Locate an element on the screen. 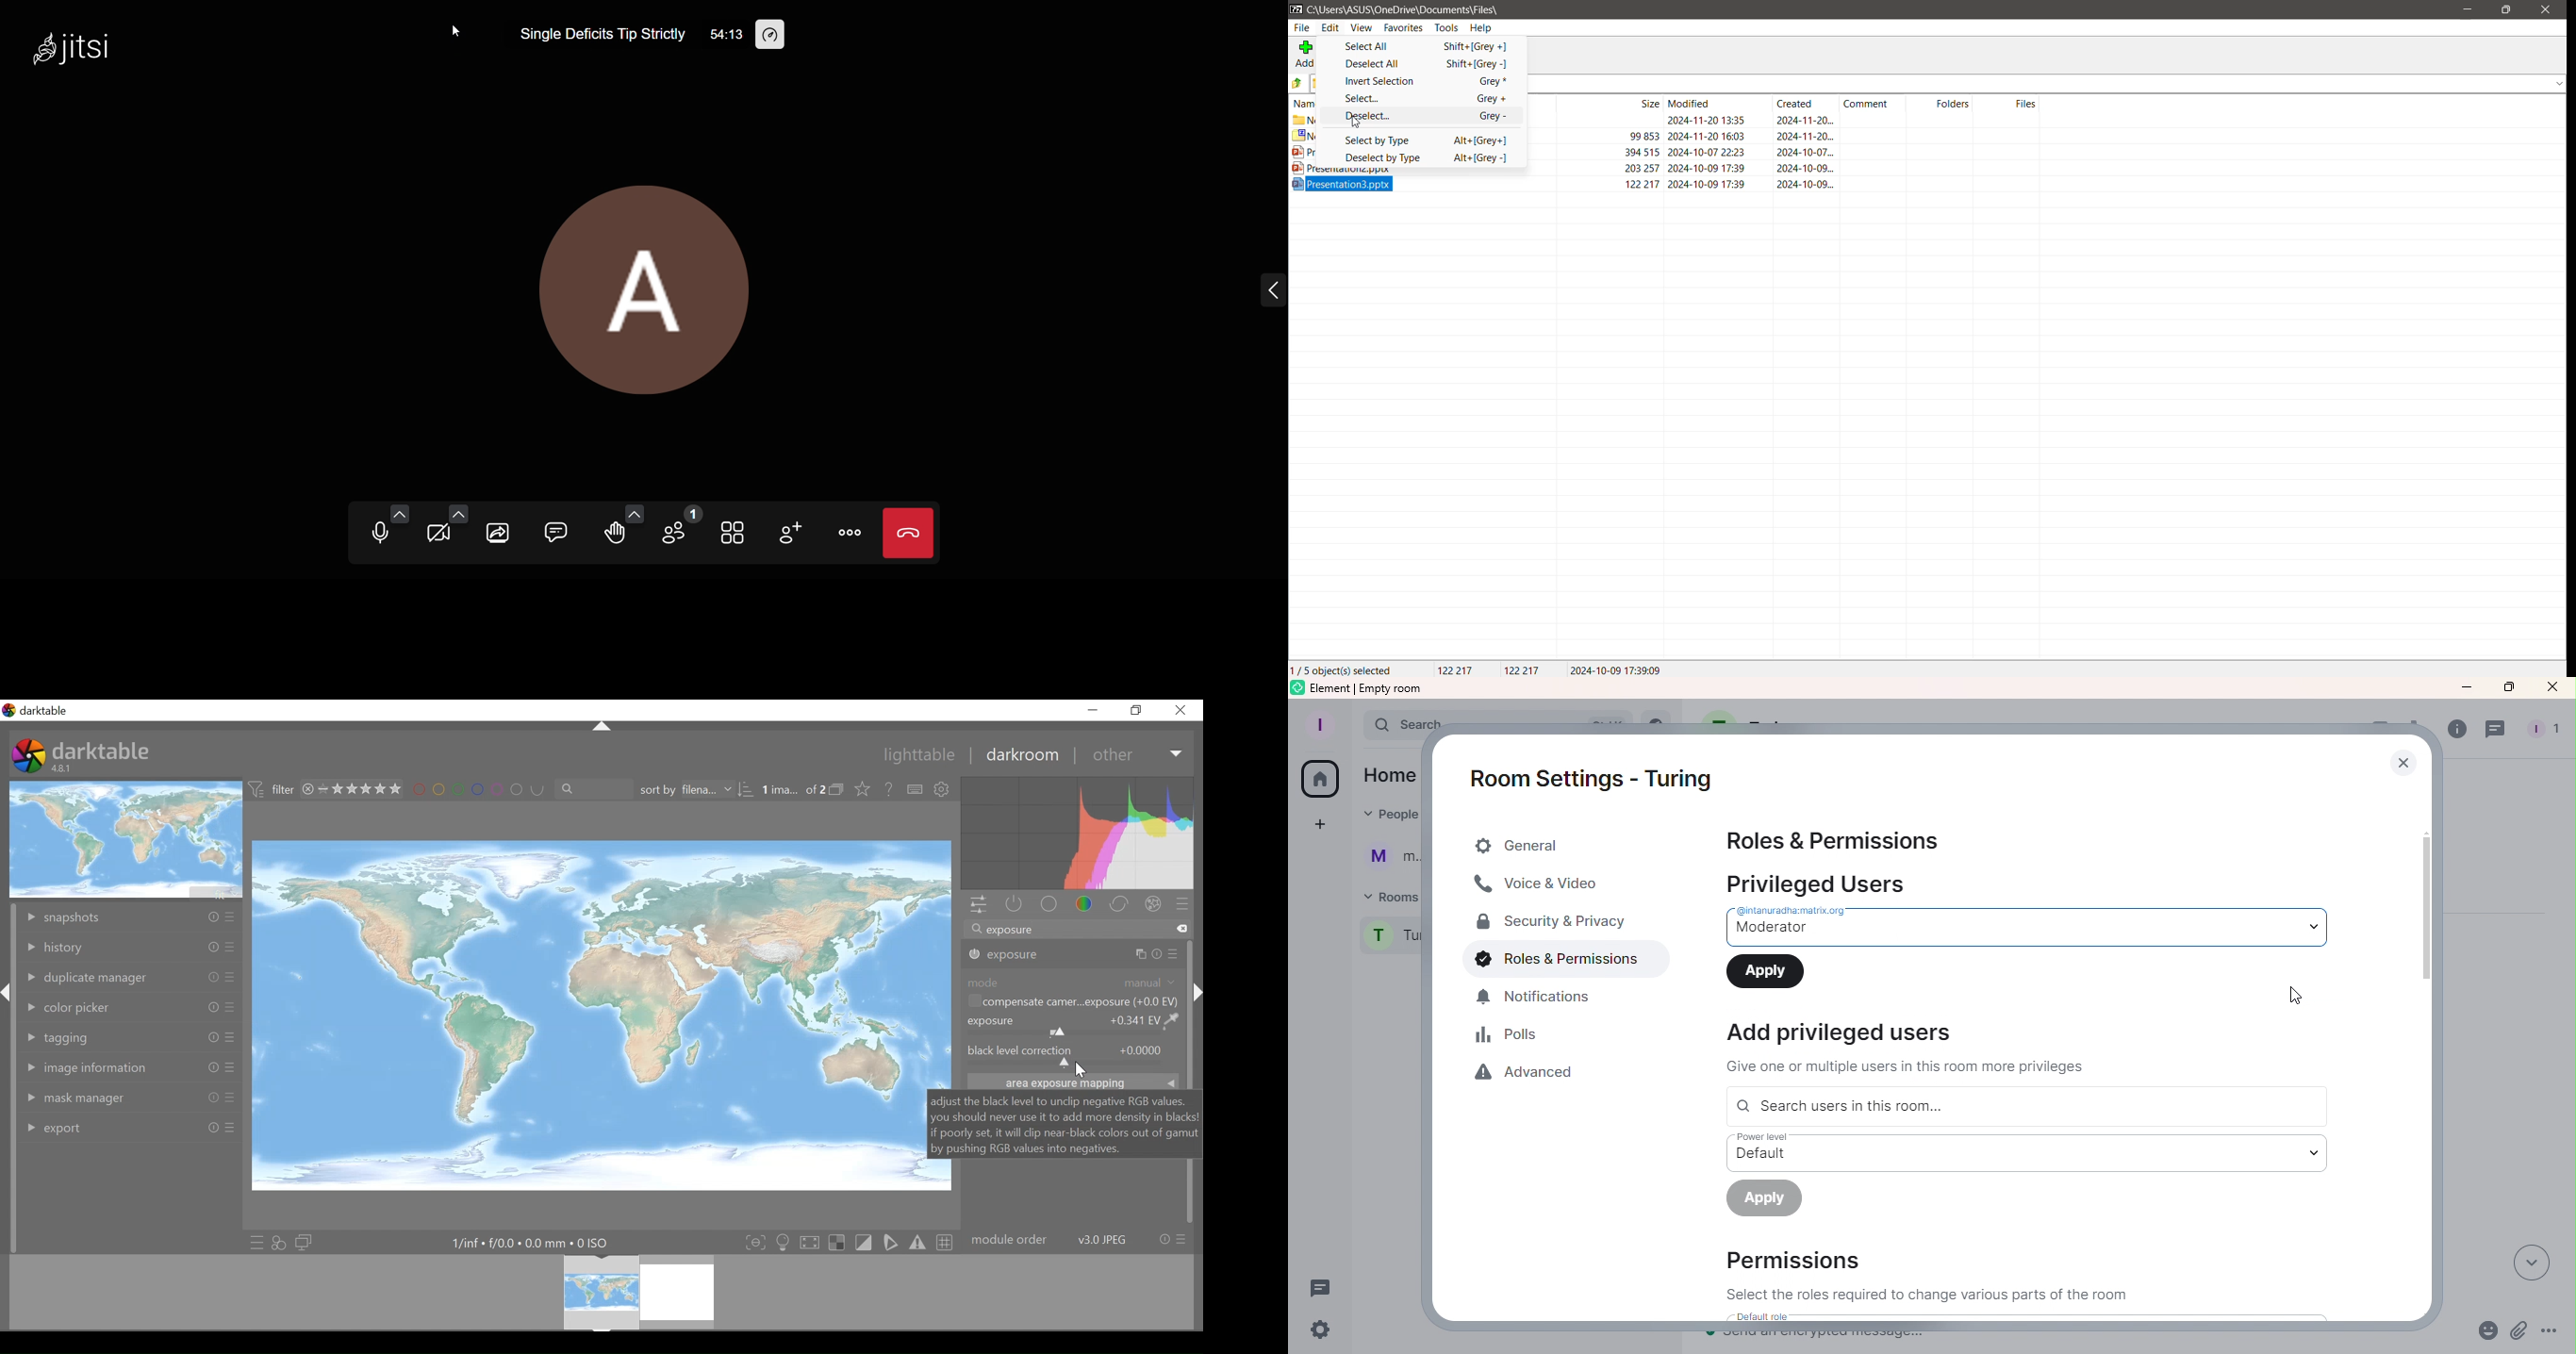  Threads is located at coordinates (1329, 1291).